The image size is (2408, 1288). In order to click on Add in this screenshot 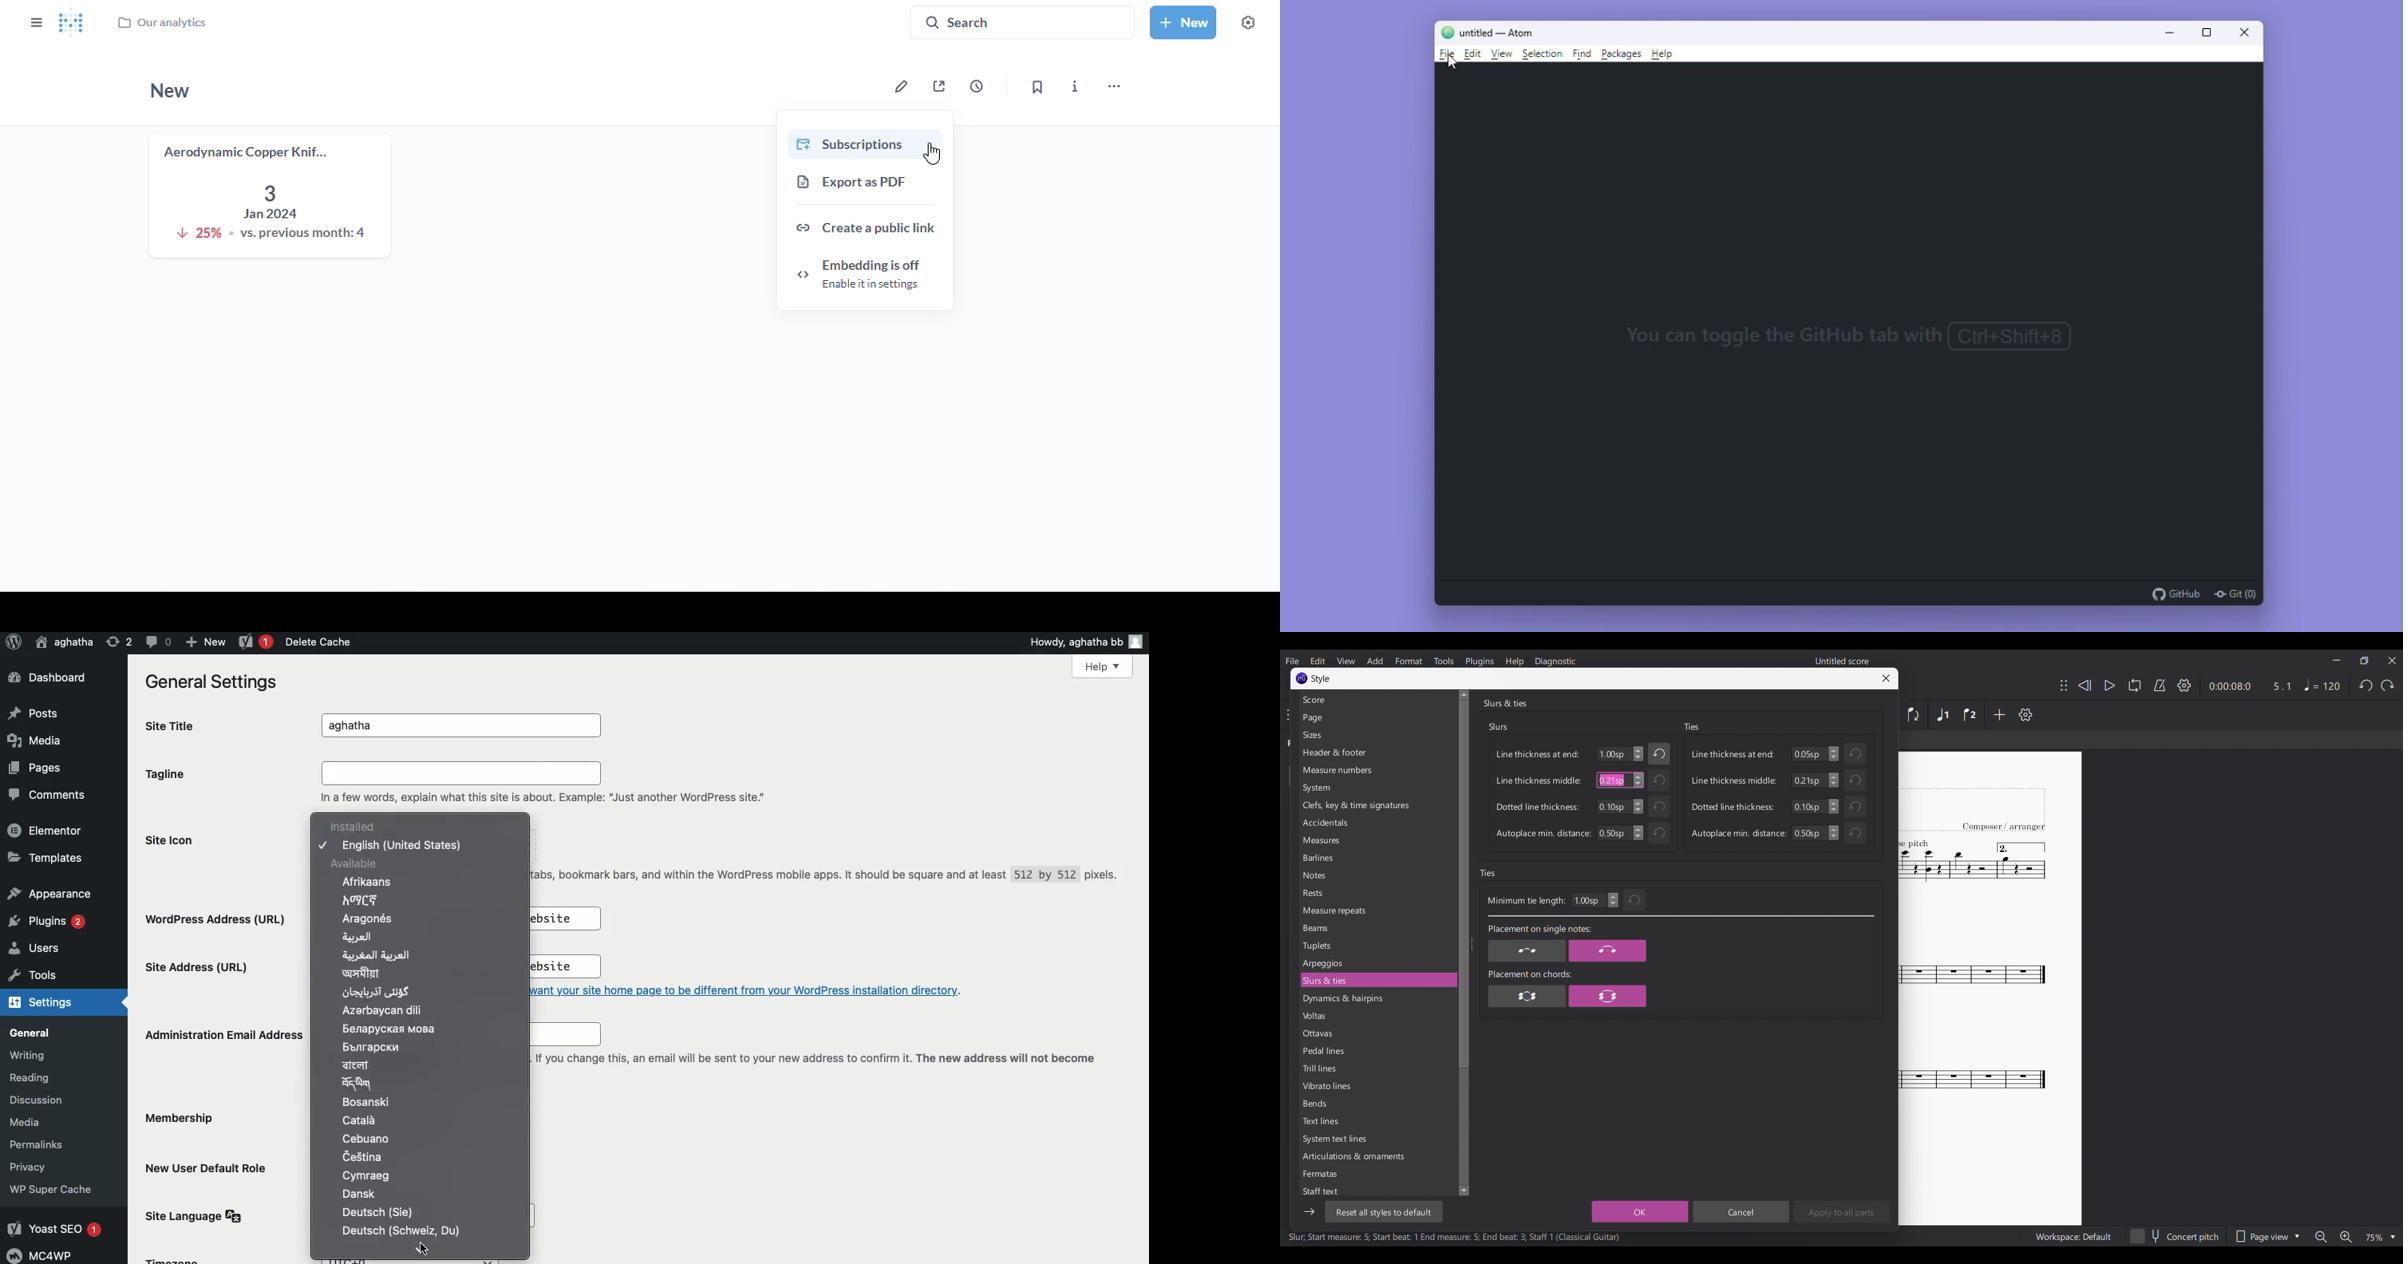, I will do `click(2000, 715)`.